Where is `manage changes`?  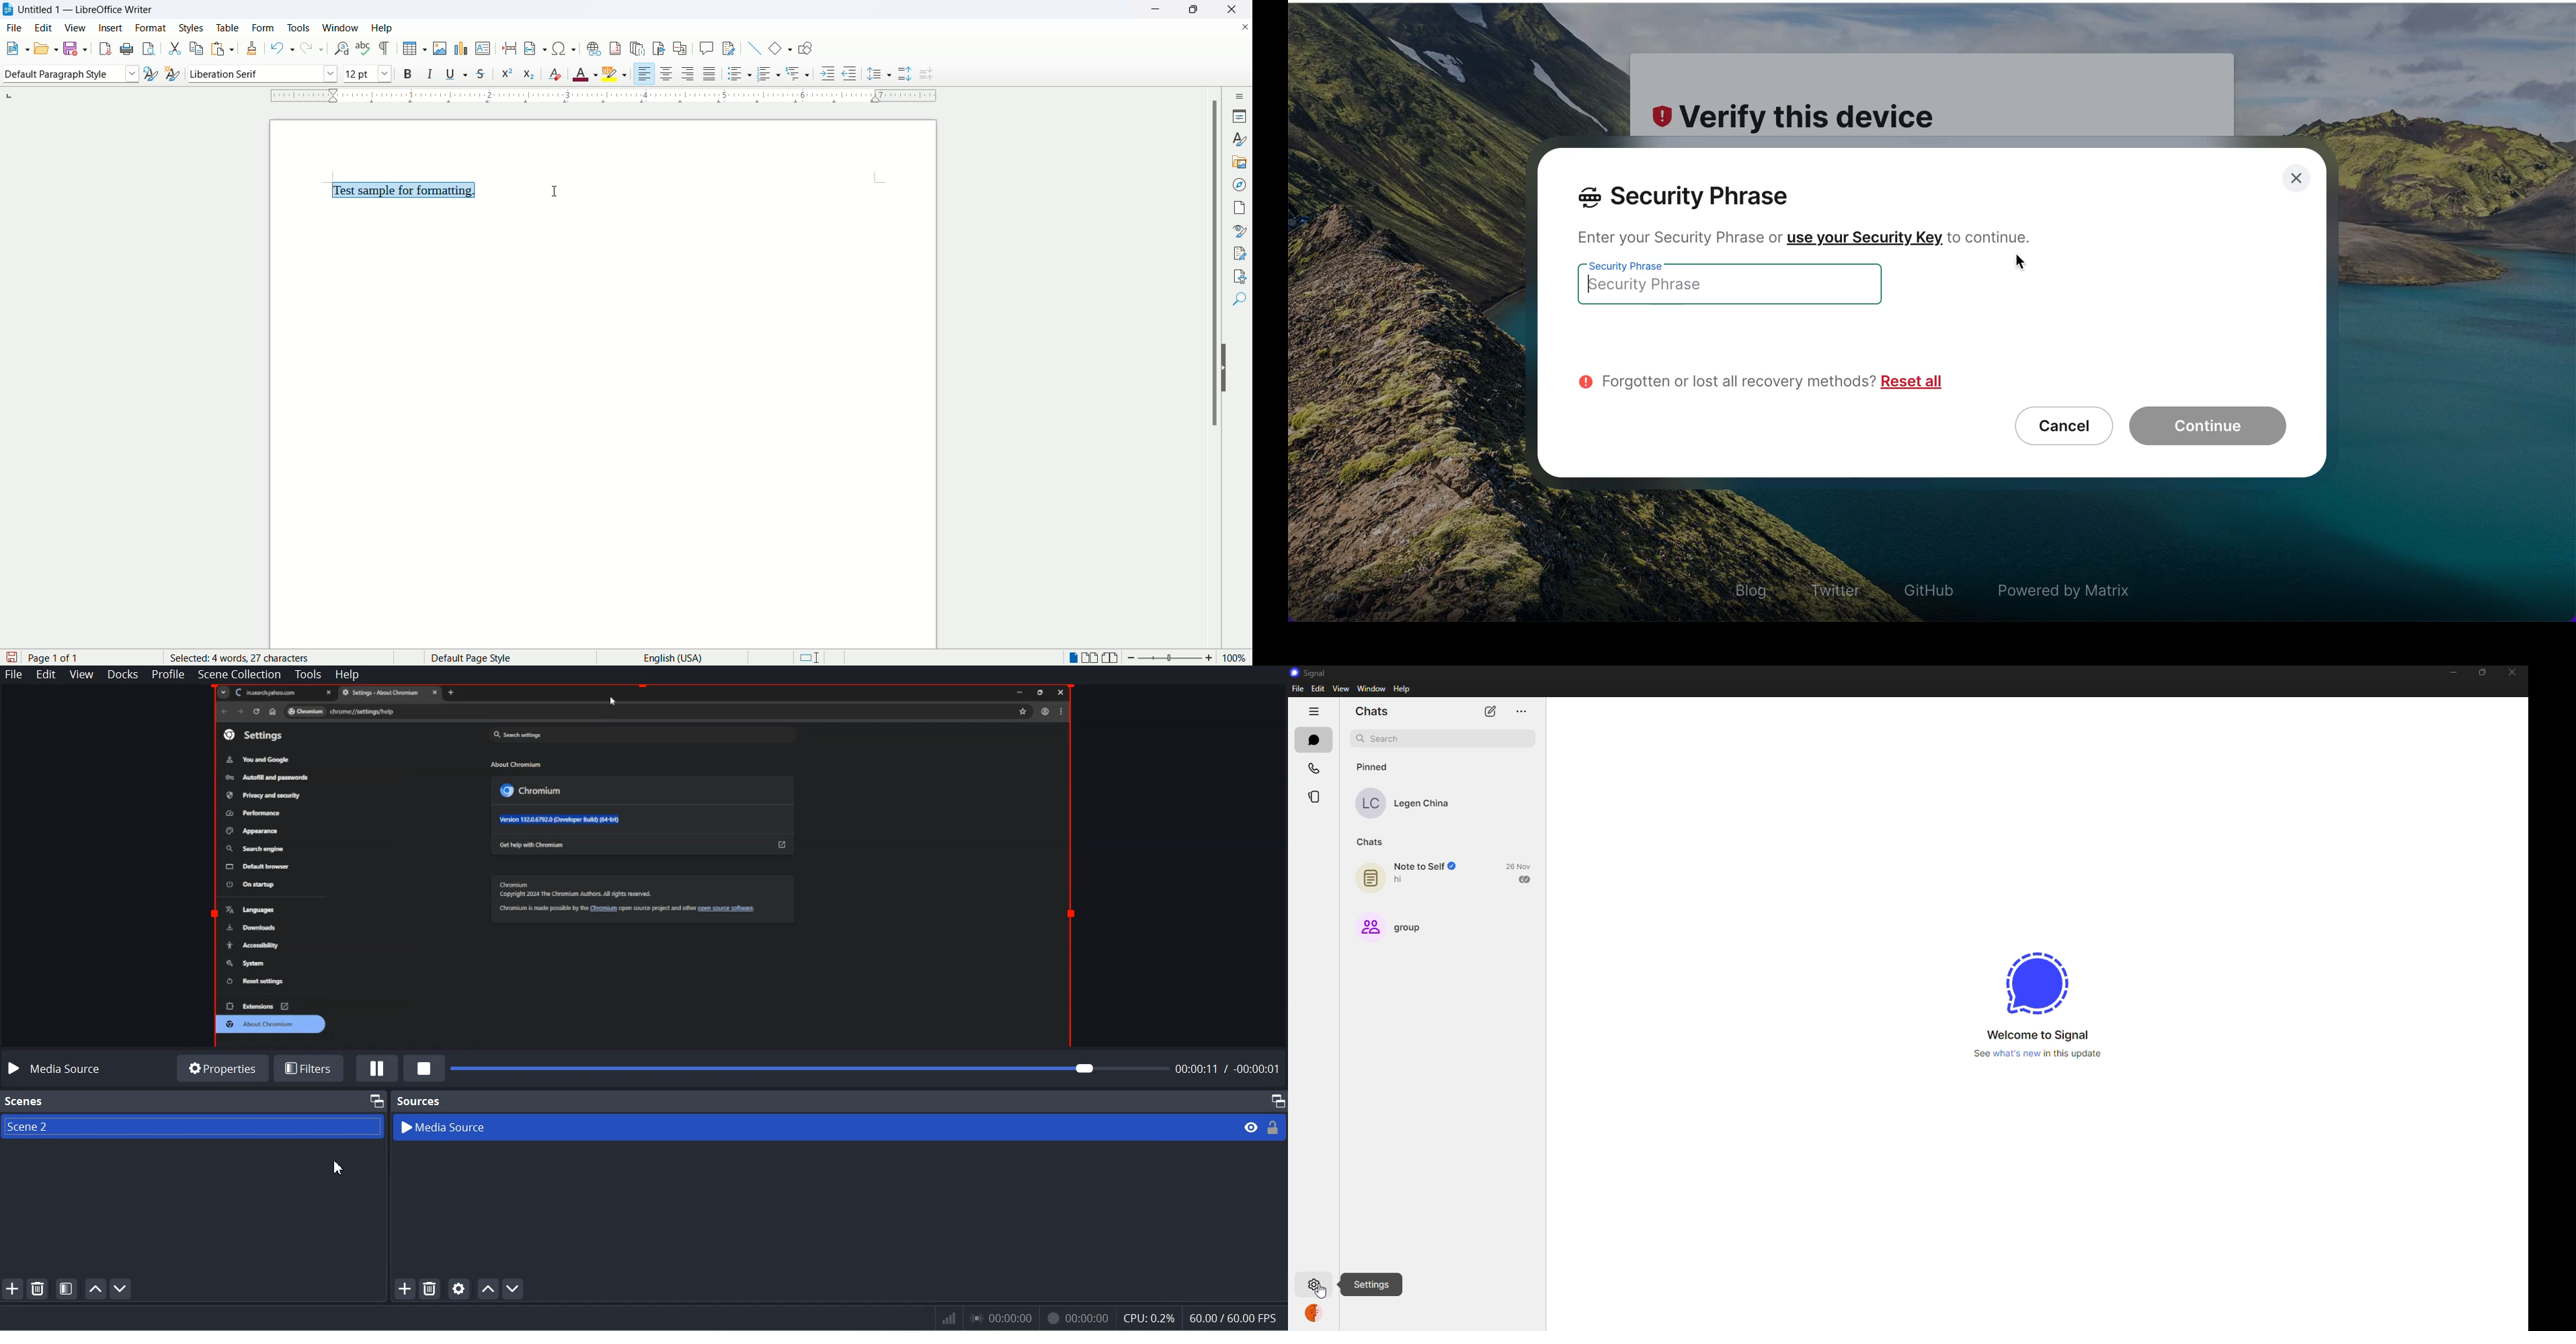 manage changes is located at coordinates (1240, 253).